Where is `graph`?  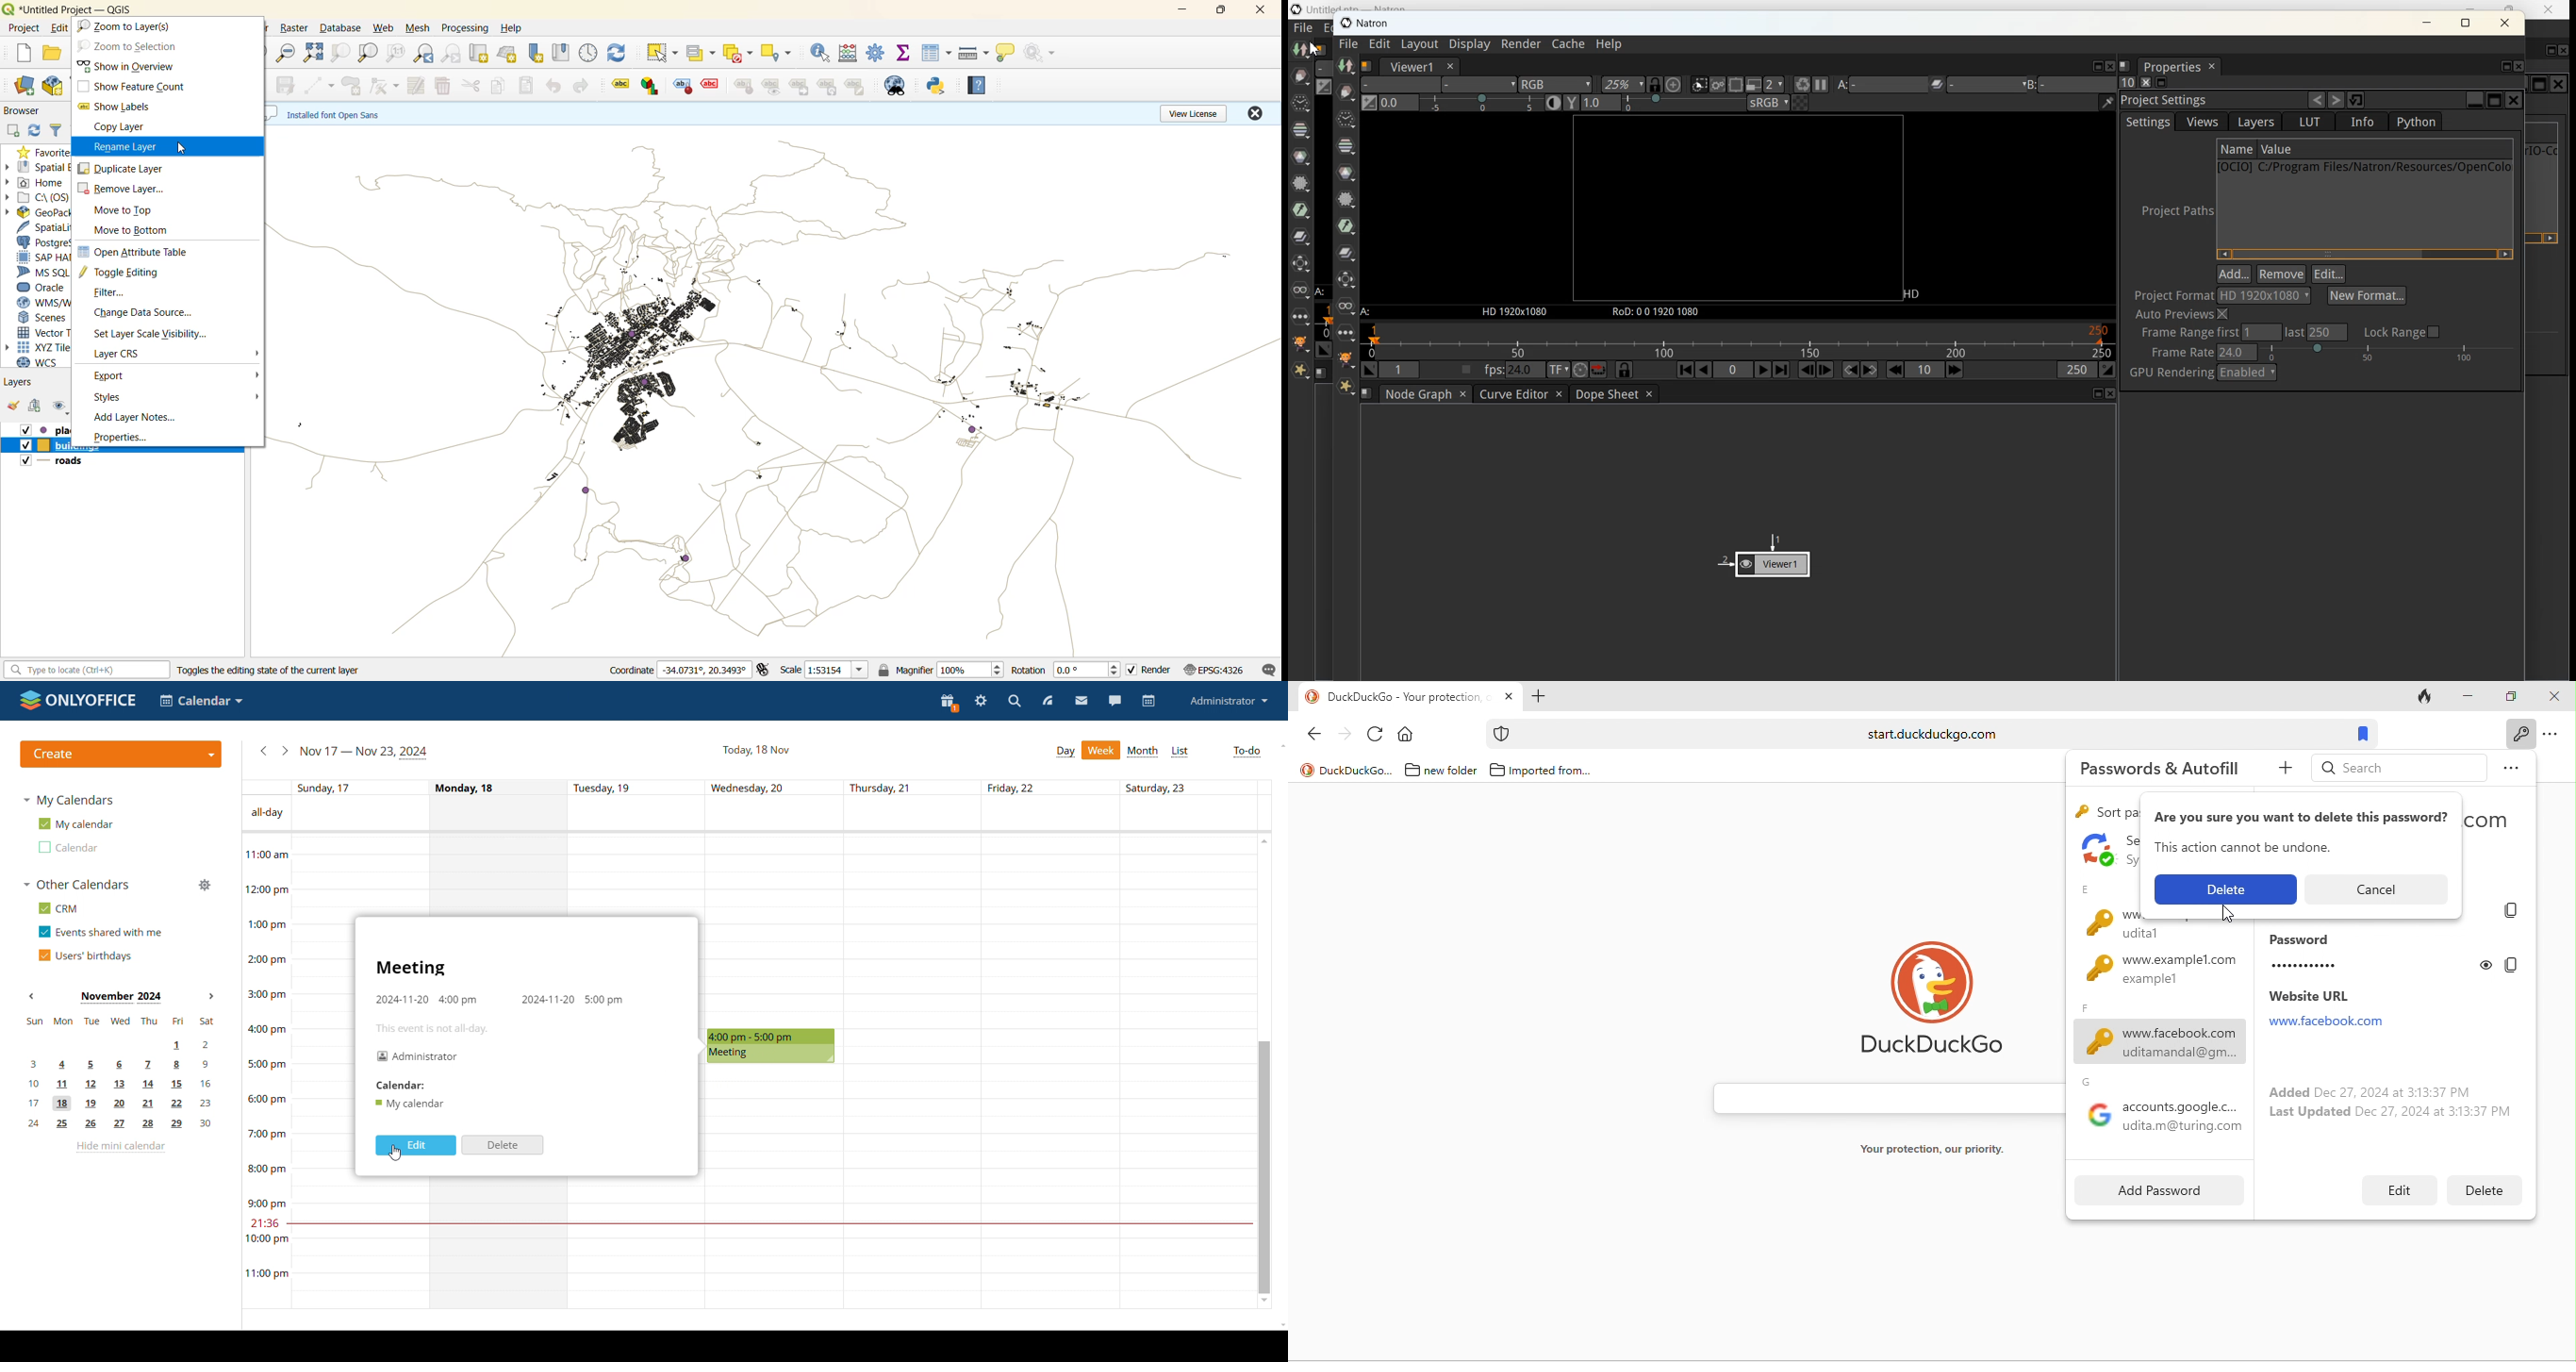 graph is located at coordinates (650, 85).